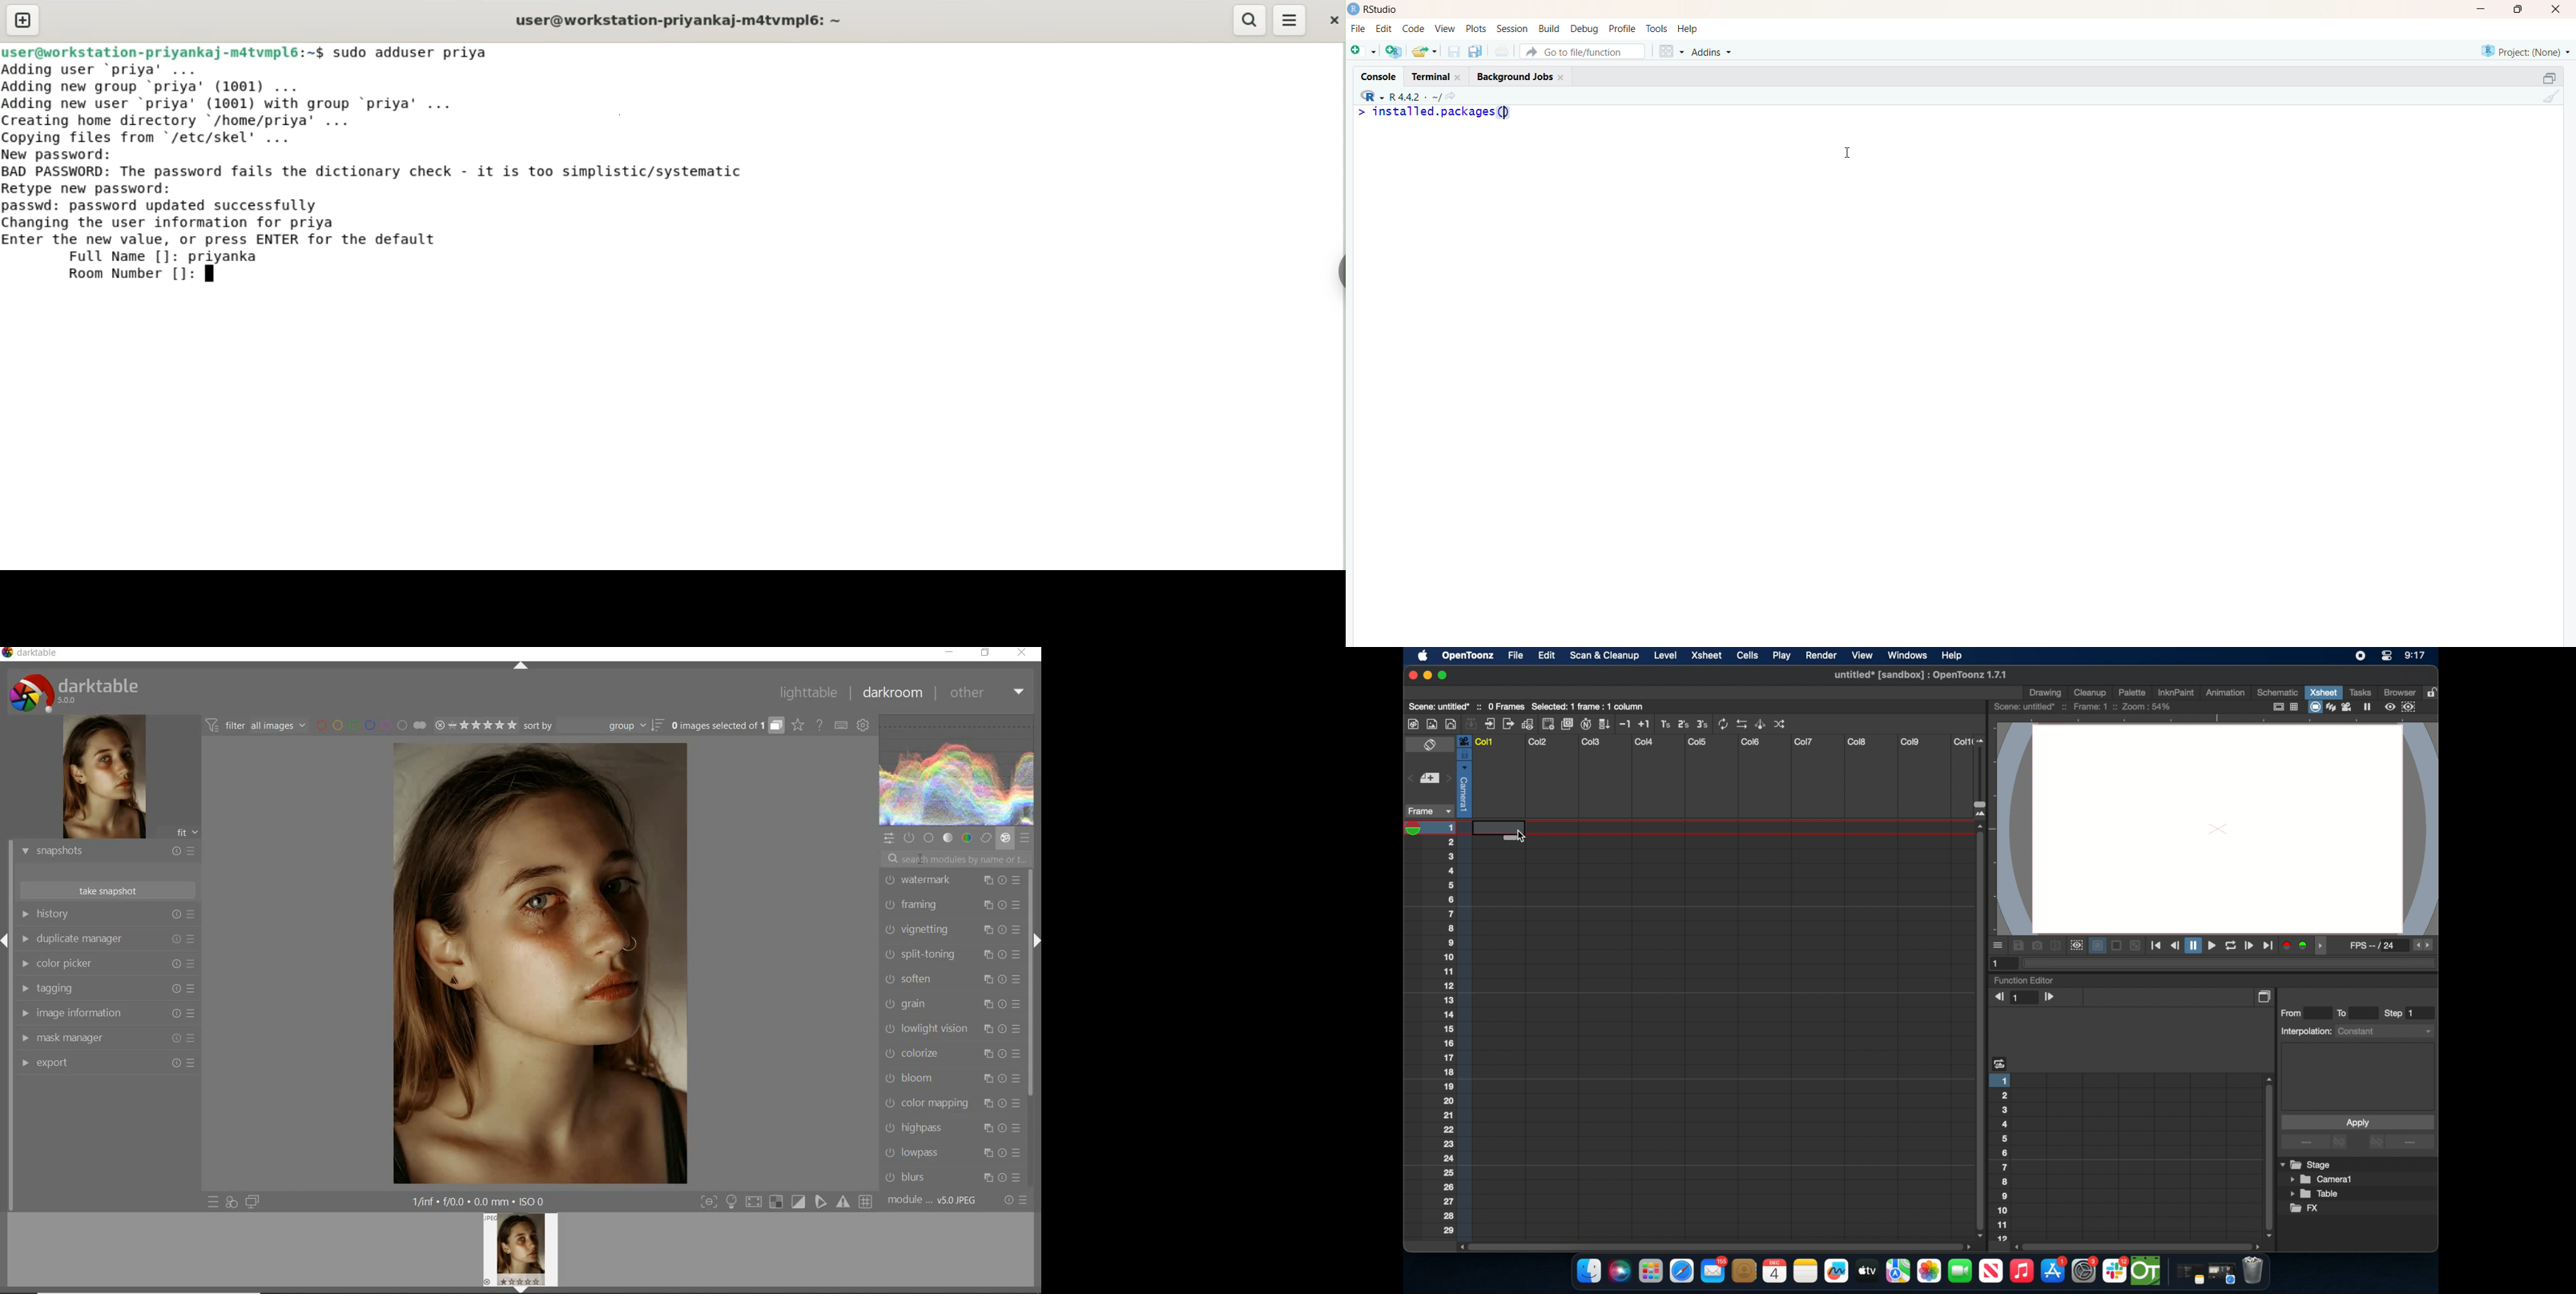  Describe the element at coordinates (2424, 945) in the screenshot. I see `fps` at that location.